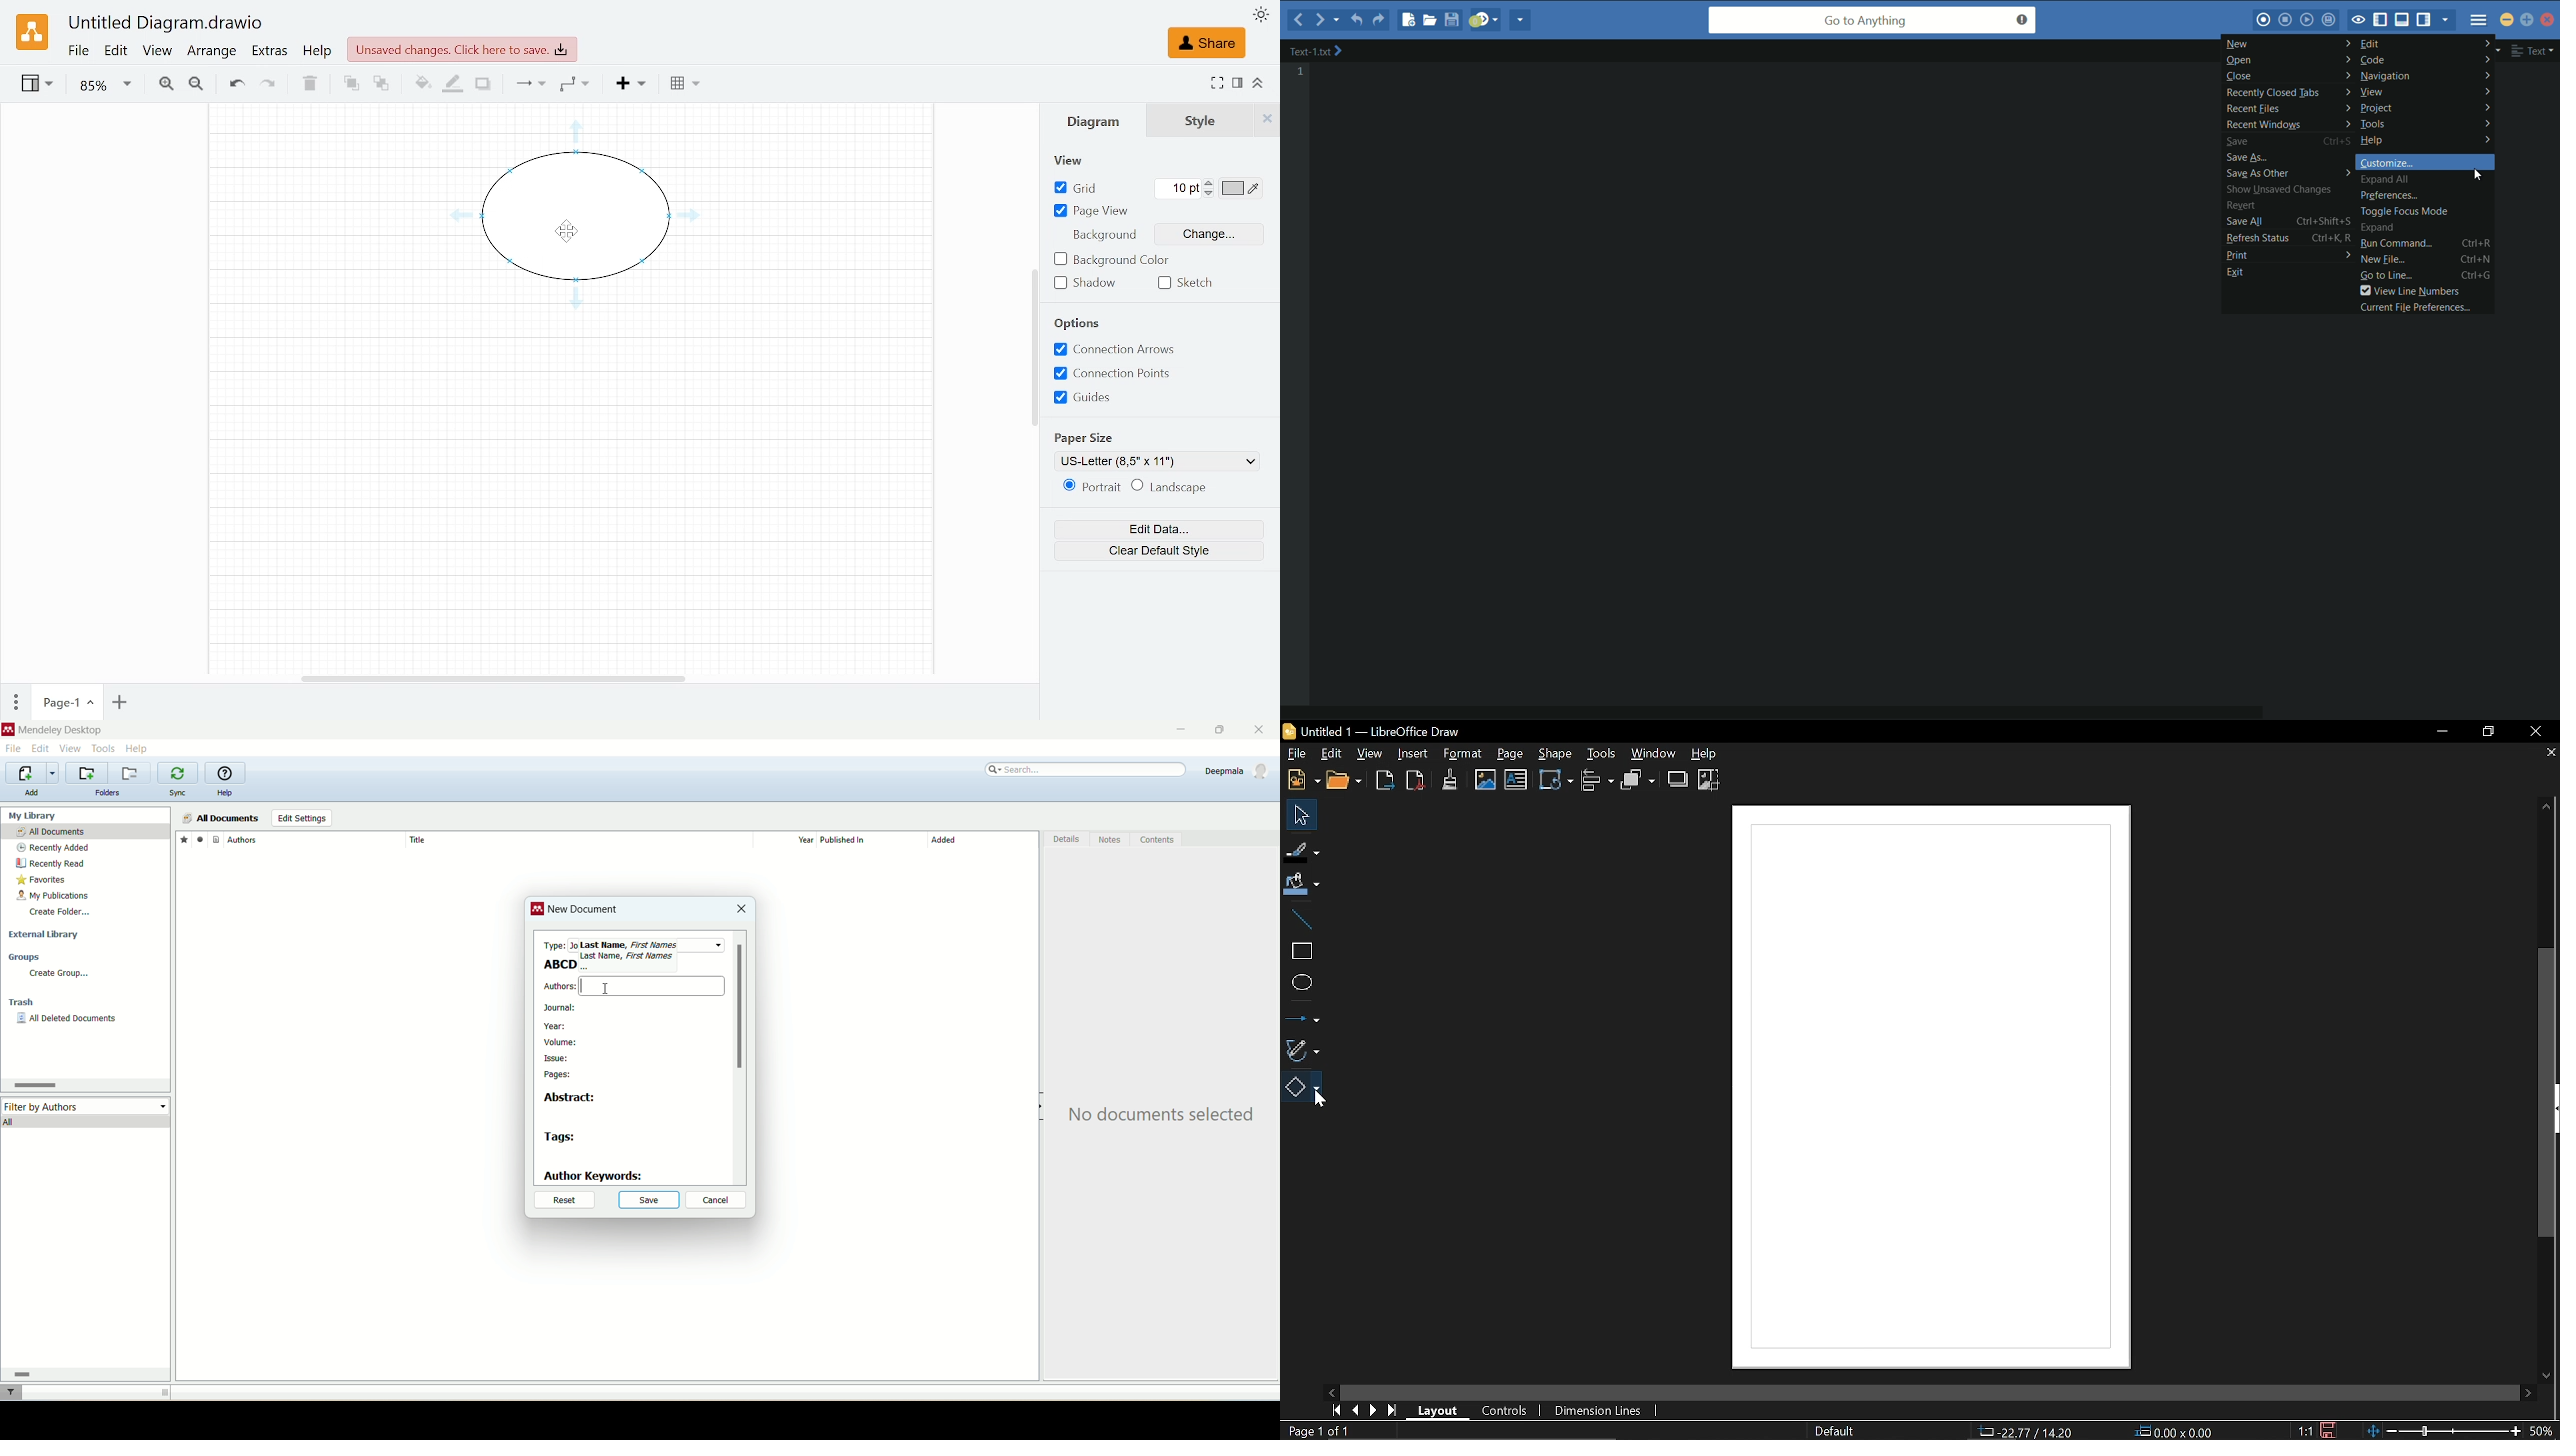 The width and height of the screenshot is (2576, 1456). Describe the element at coordinates (1111, 376) in the screenshot. I see `Connection points` at that location.